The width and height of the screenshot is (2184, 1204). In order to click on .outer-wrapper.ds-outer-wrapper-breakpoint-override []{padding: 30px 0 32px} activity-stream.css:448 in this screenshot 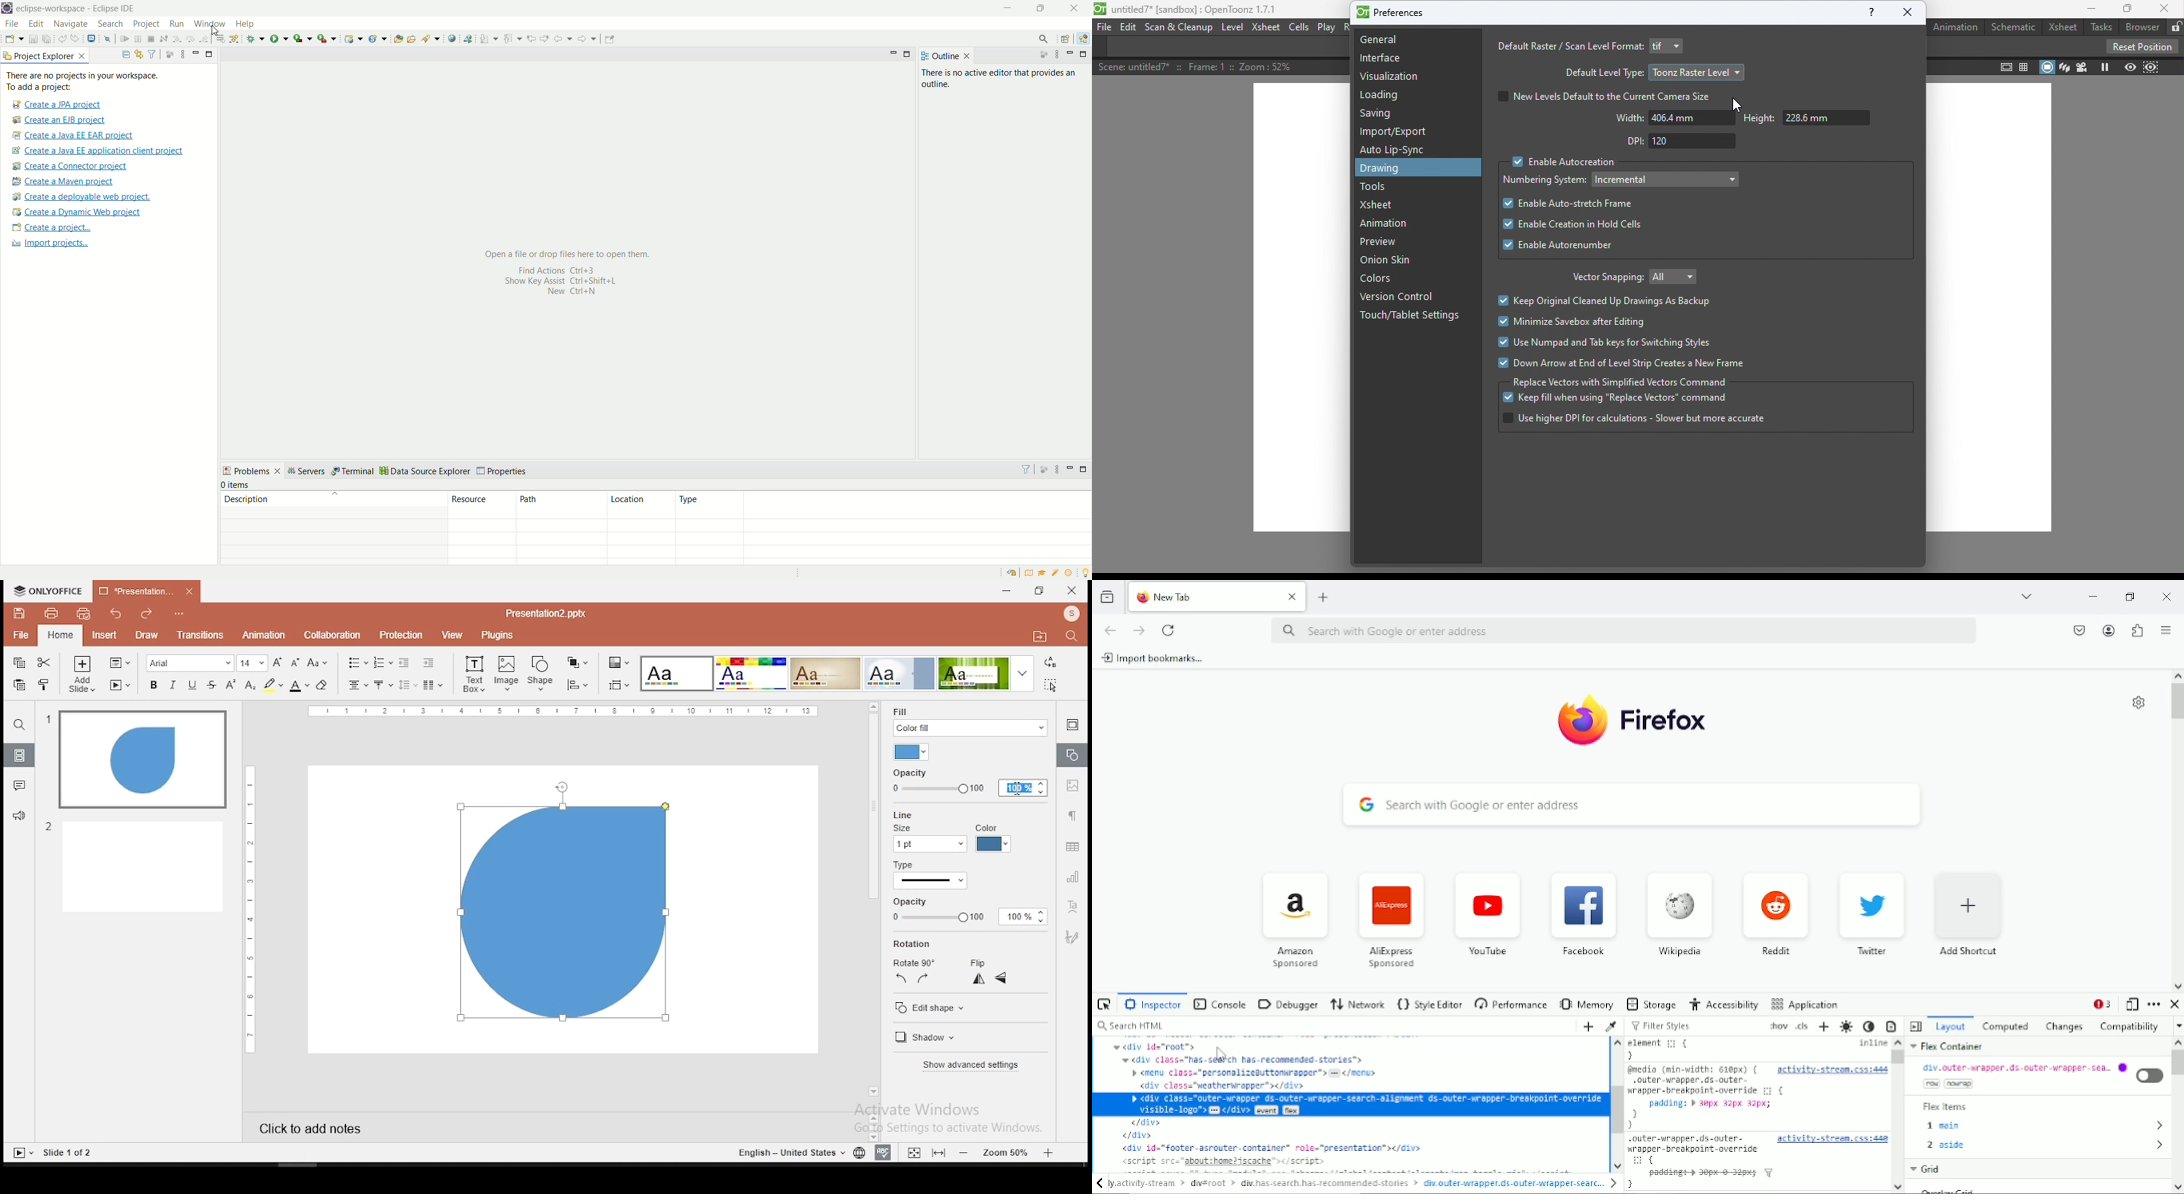, I will do `click(1758, 1161)`.